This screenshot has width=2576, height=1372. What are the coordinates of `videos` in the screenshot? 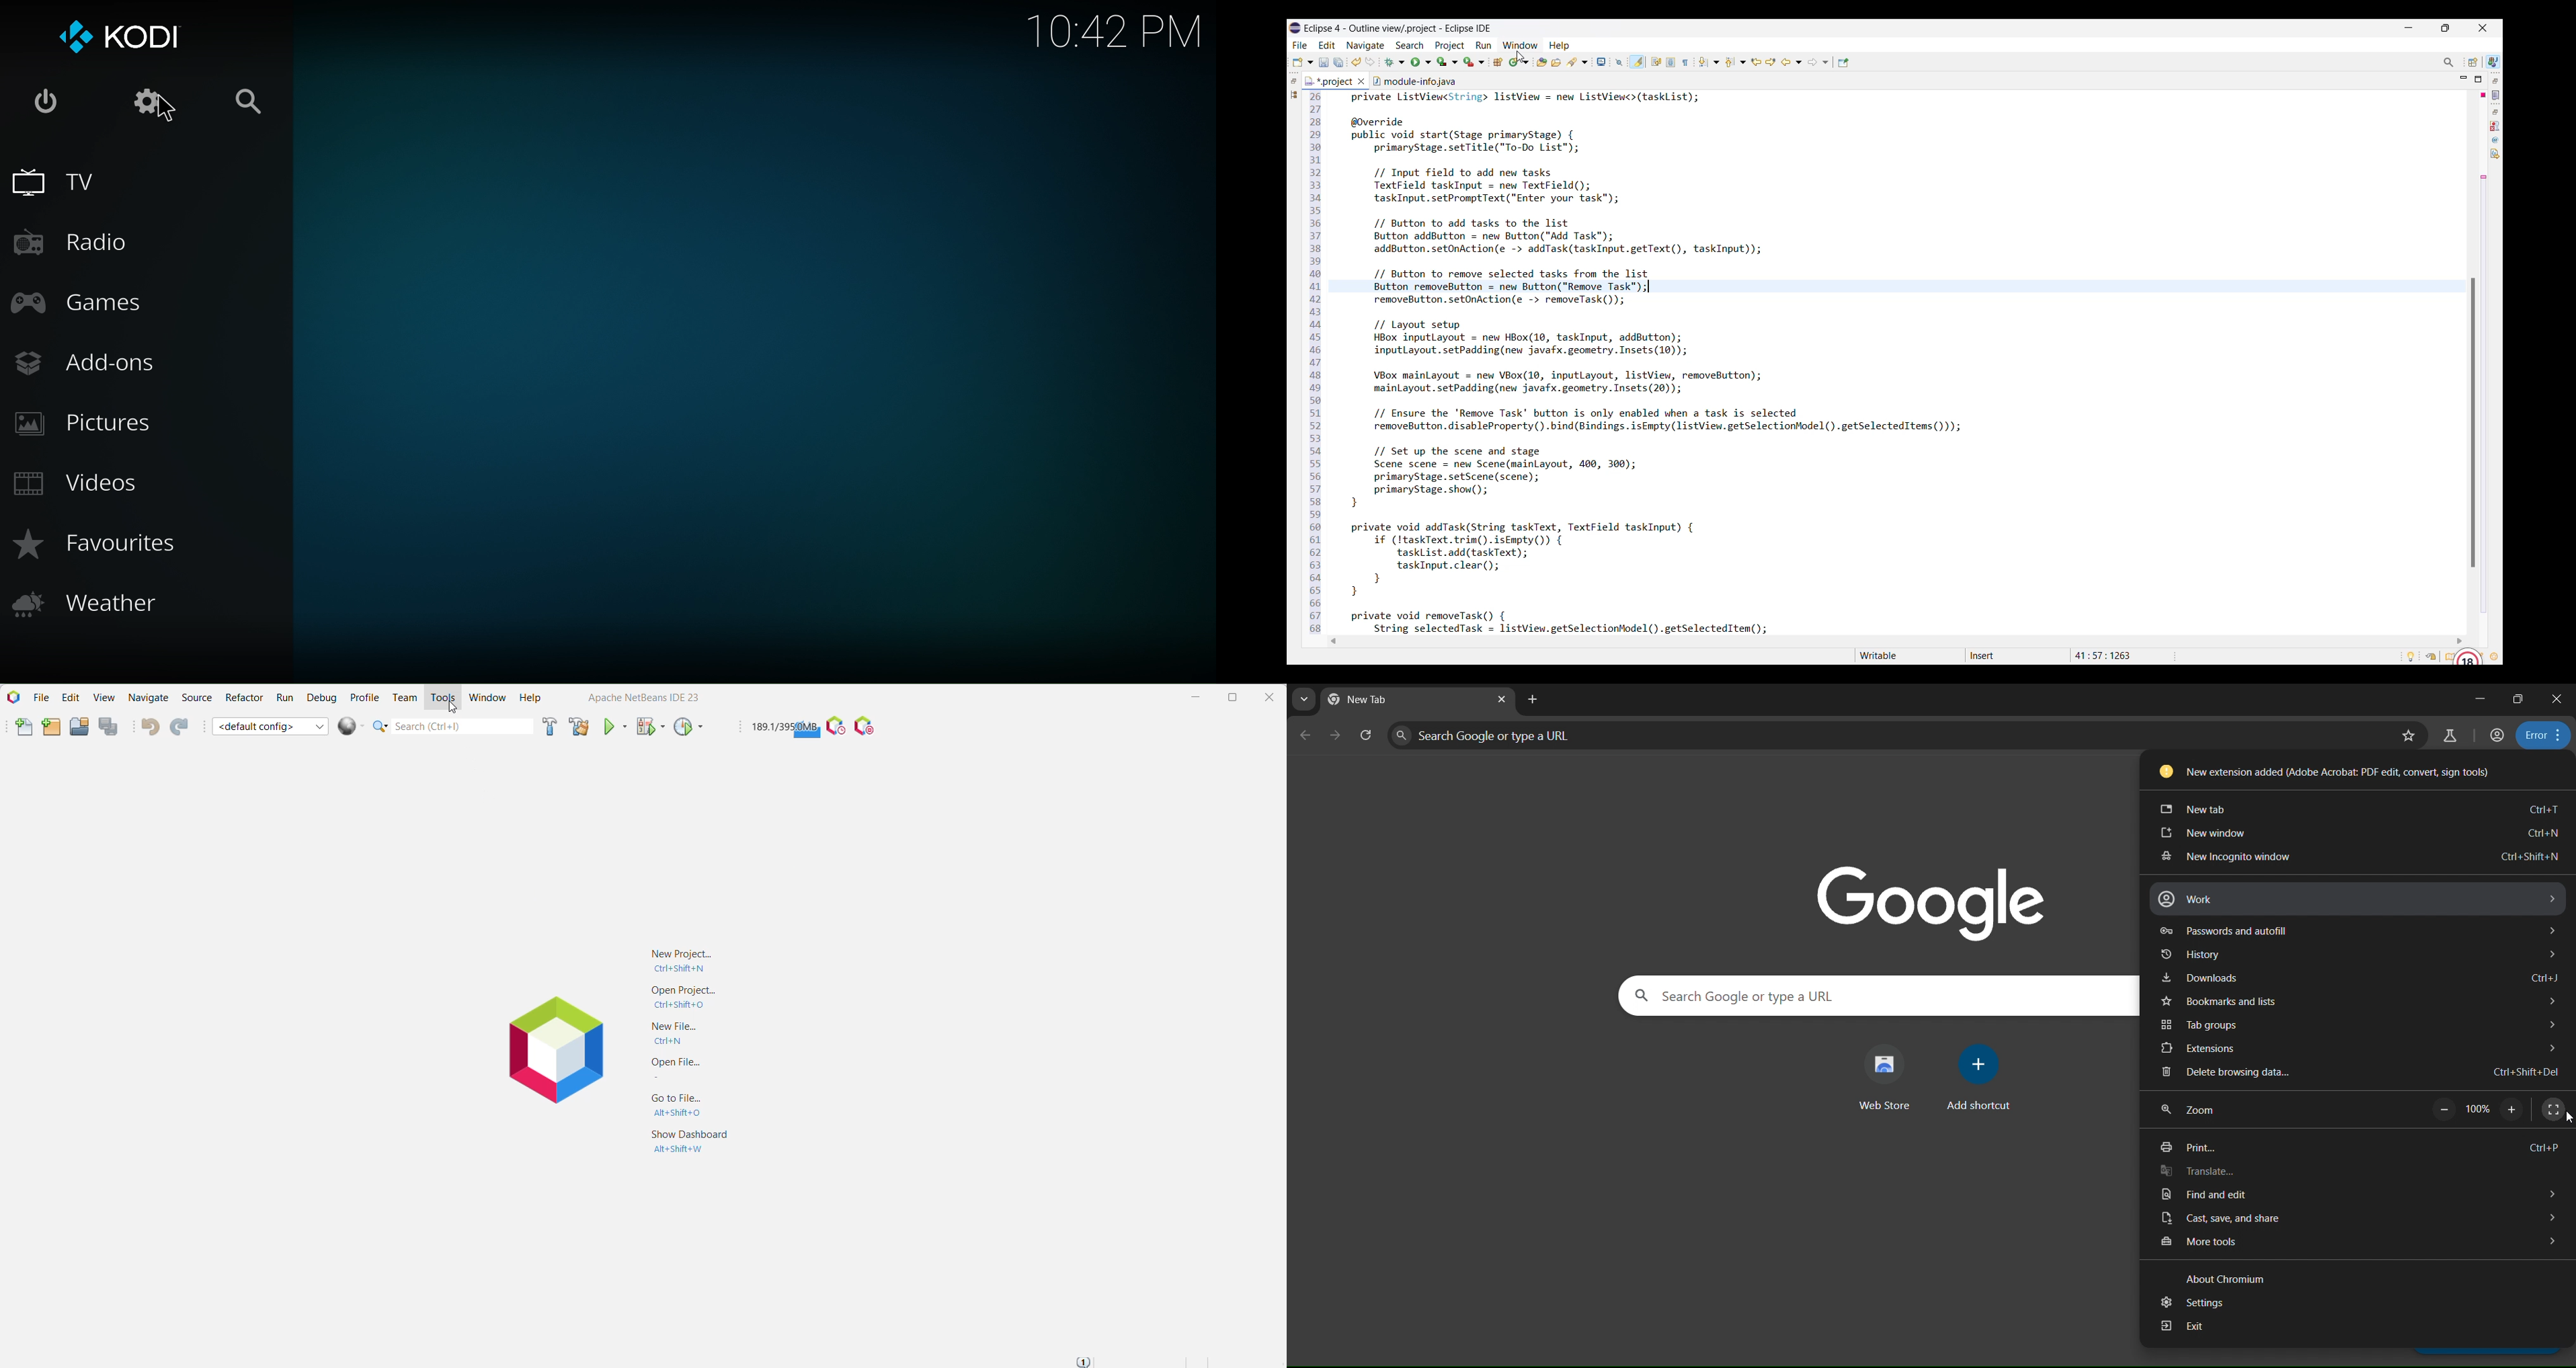 It's located at (79, 483).